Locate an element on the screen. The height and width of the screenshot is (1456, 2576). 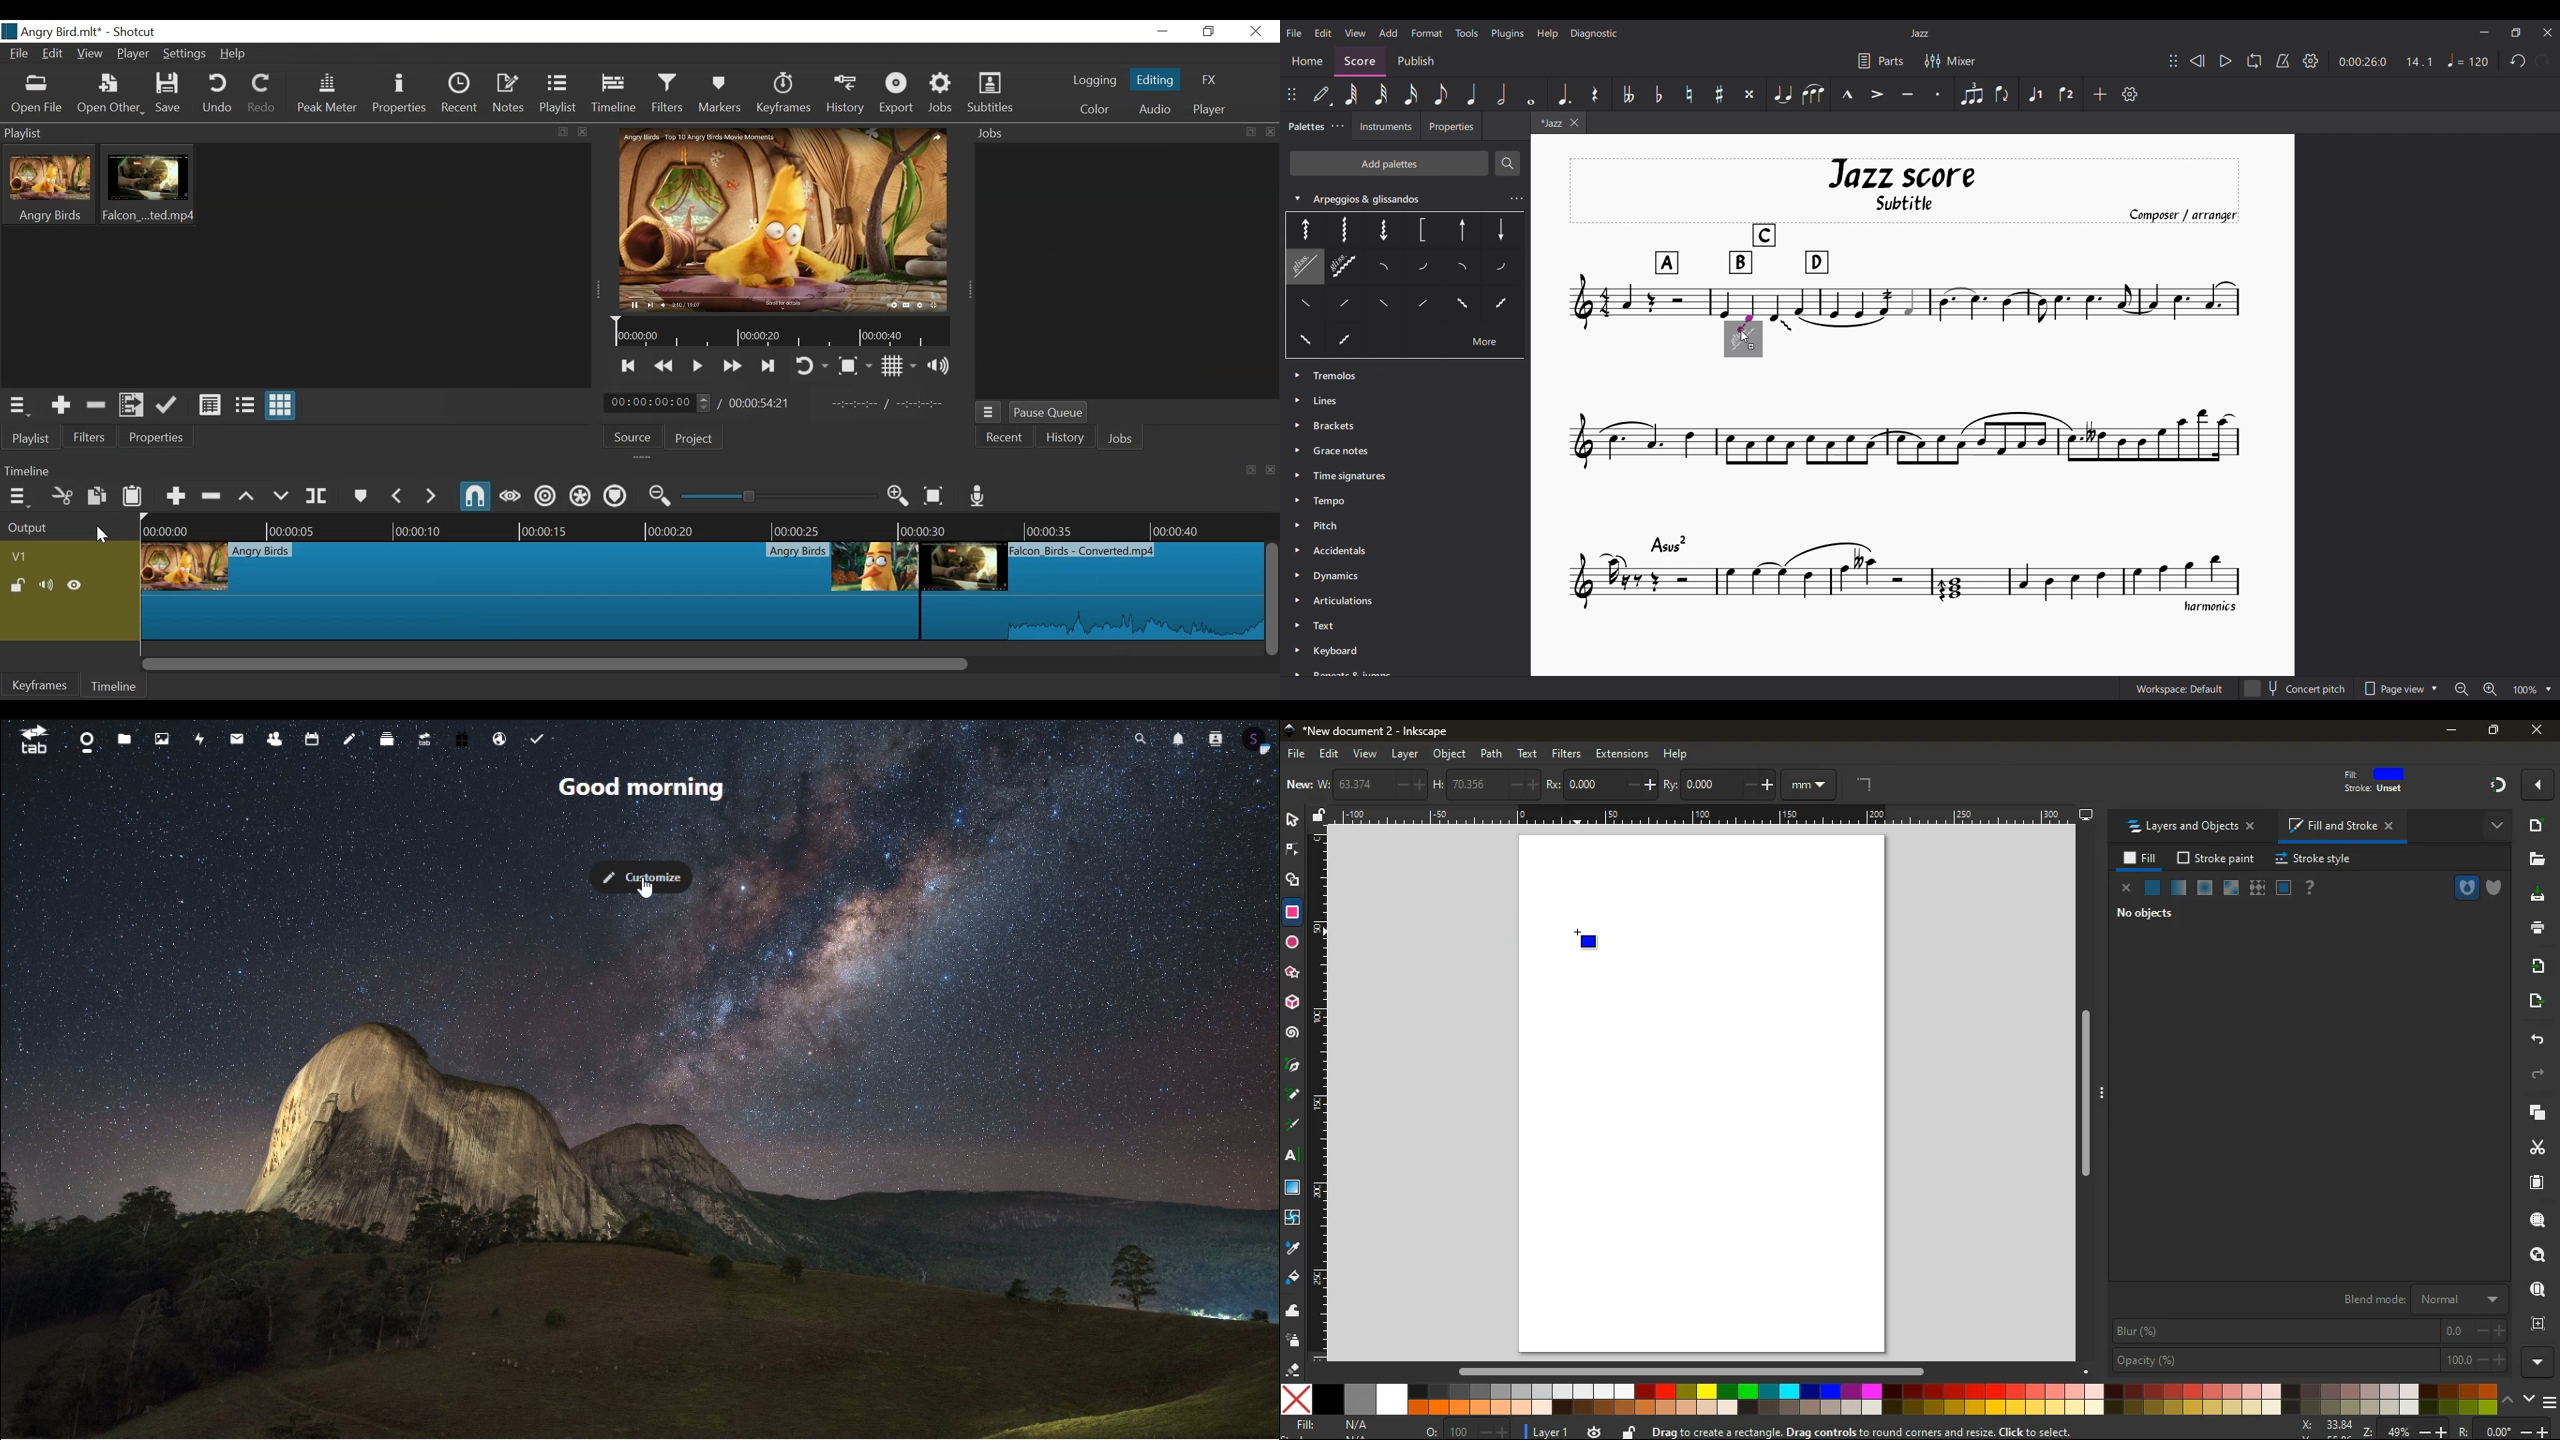
highlight is located at coordinates (1296, 1127).